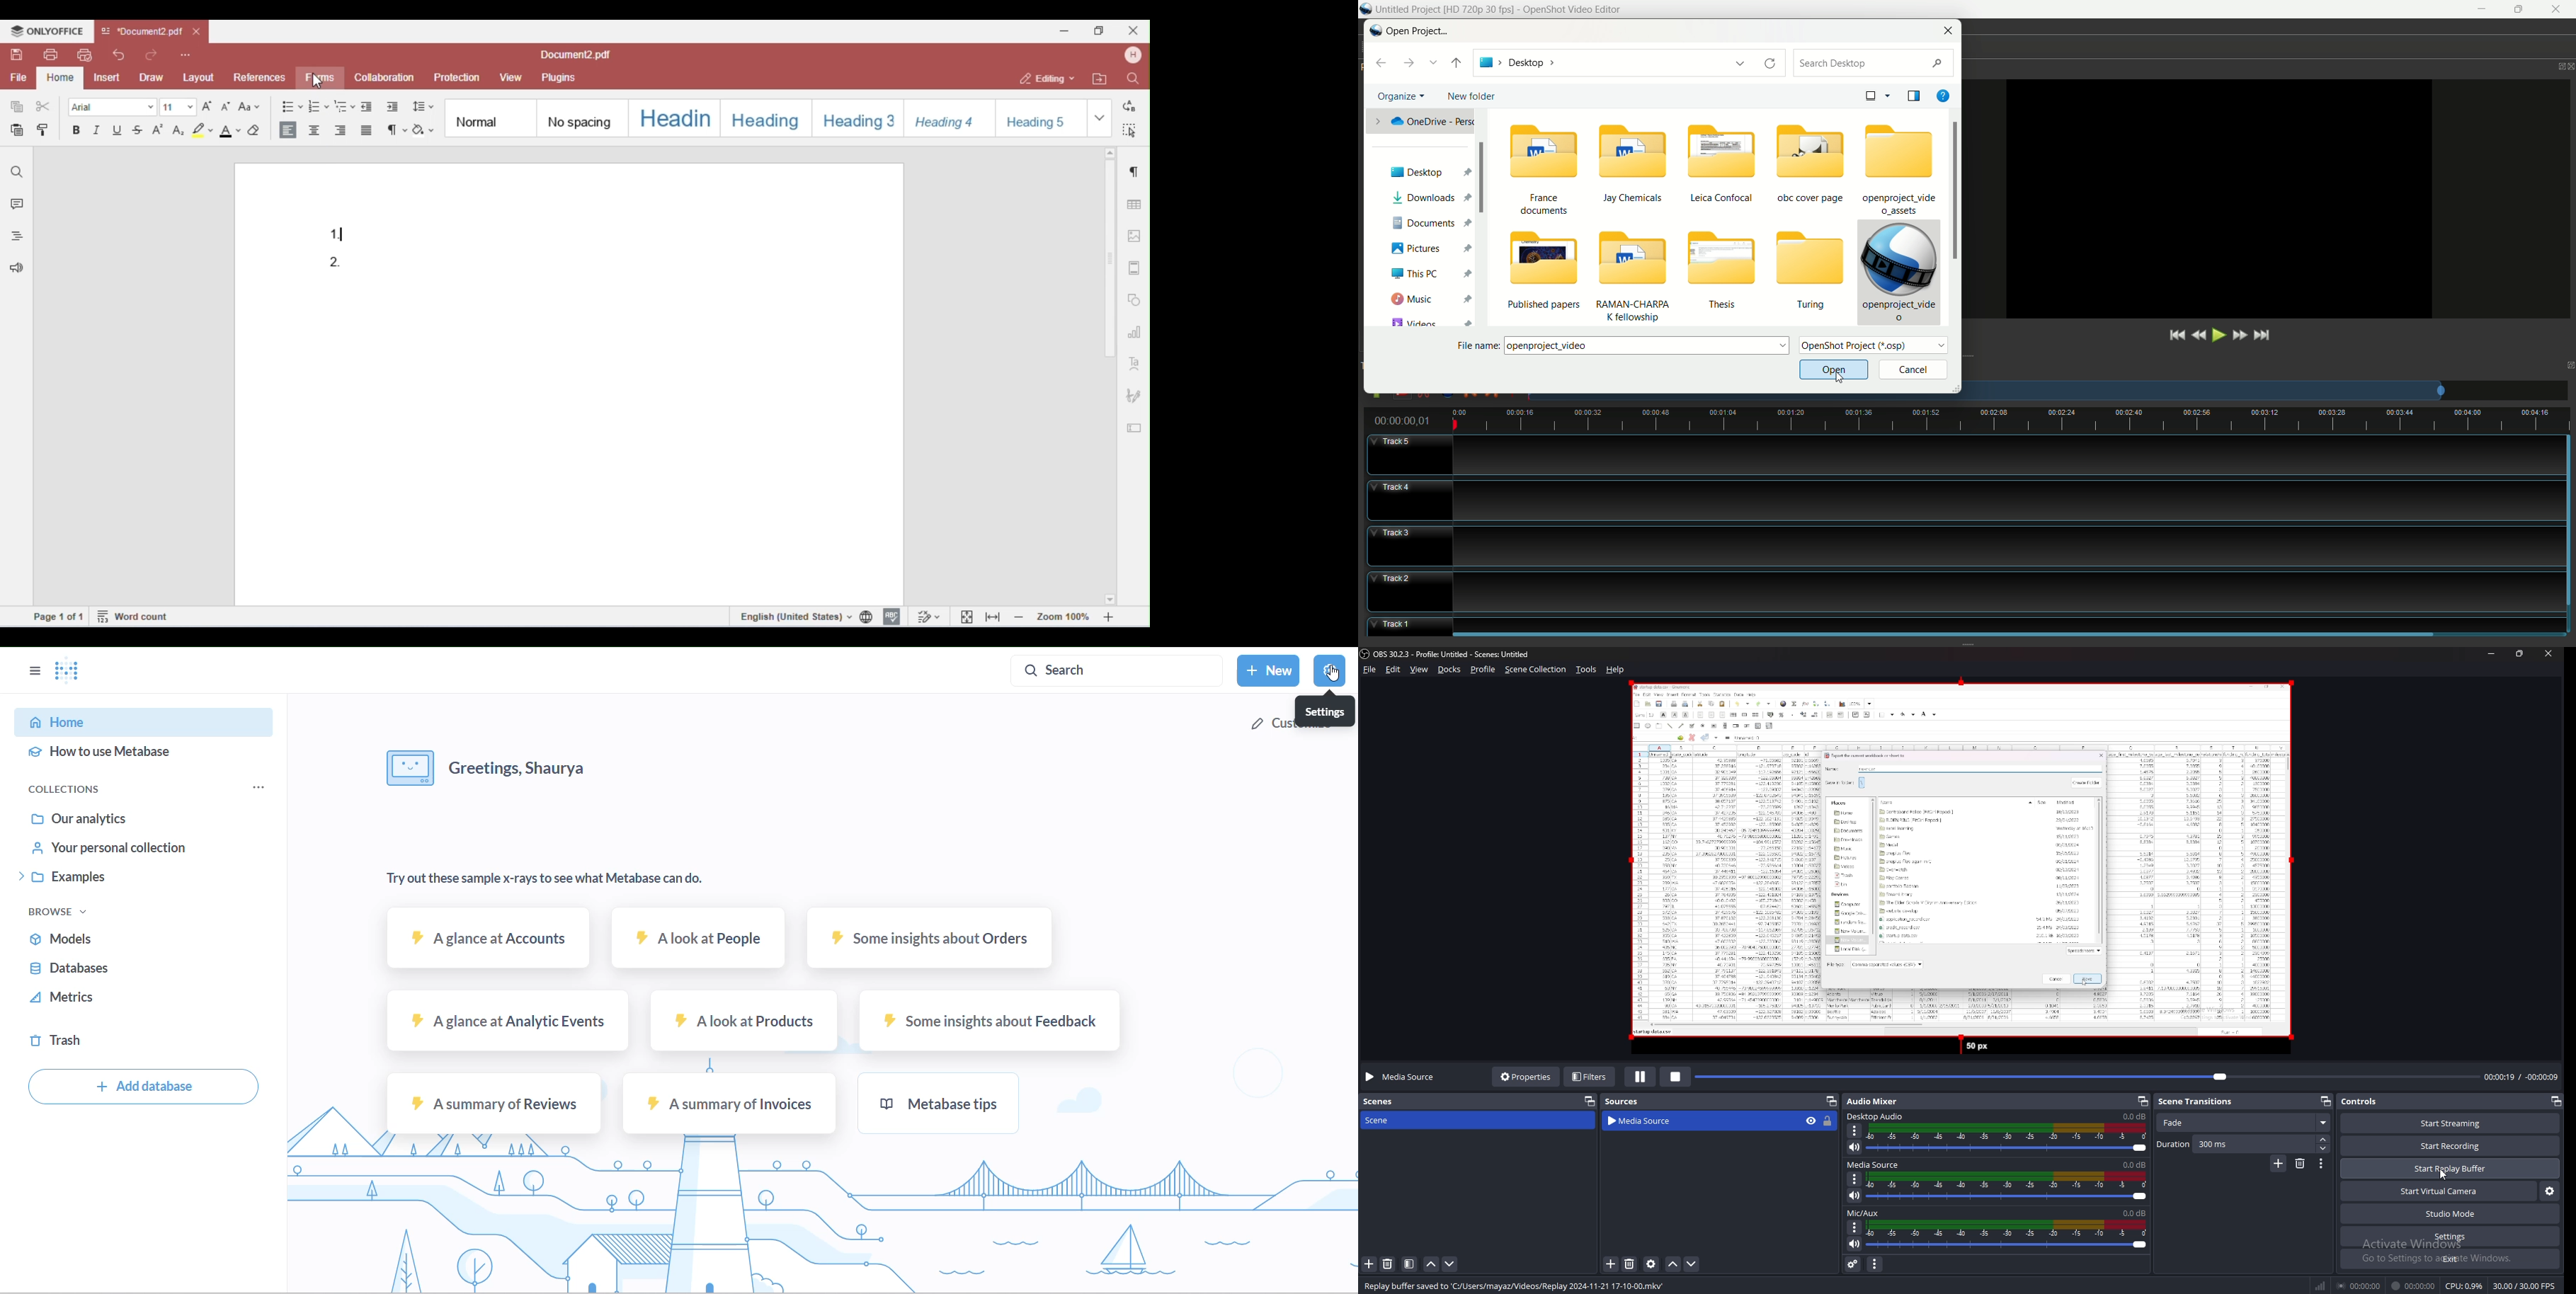 Image resolution: width=2576 pixels, height=1316 pixels. Describe the element at coordinates (1403, 1077) in the screenshot. I see `media source` at that location.